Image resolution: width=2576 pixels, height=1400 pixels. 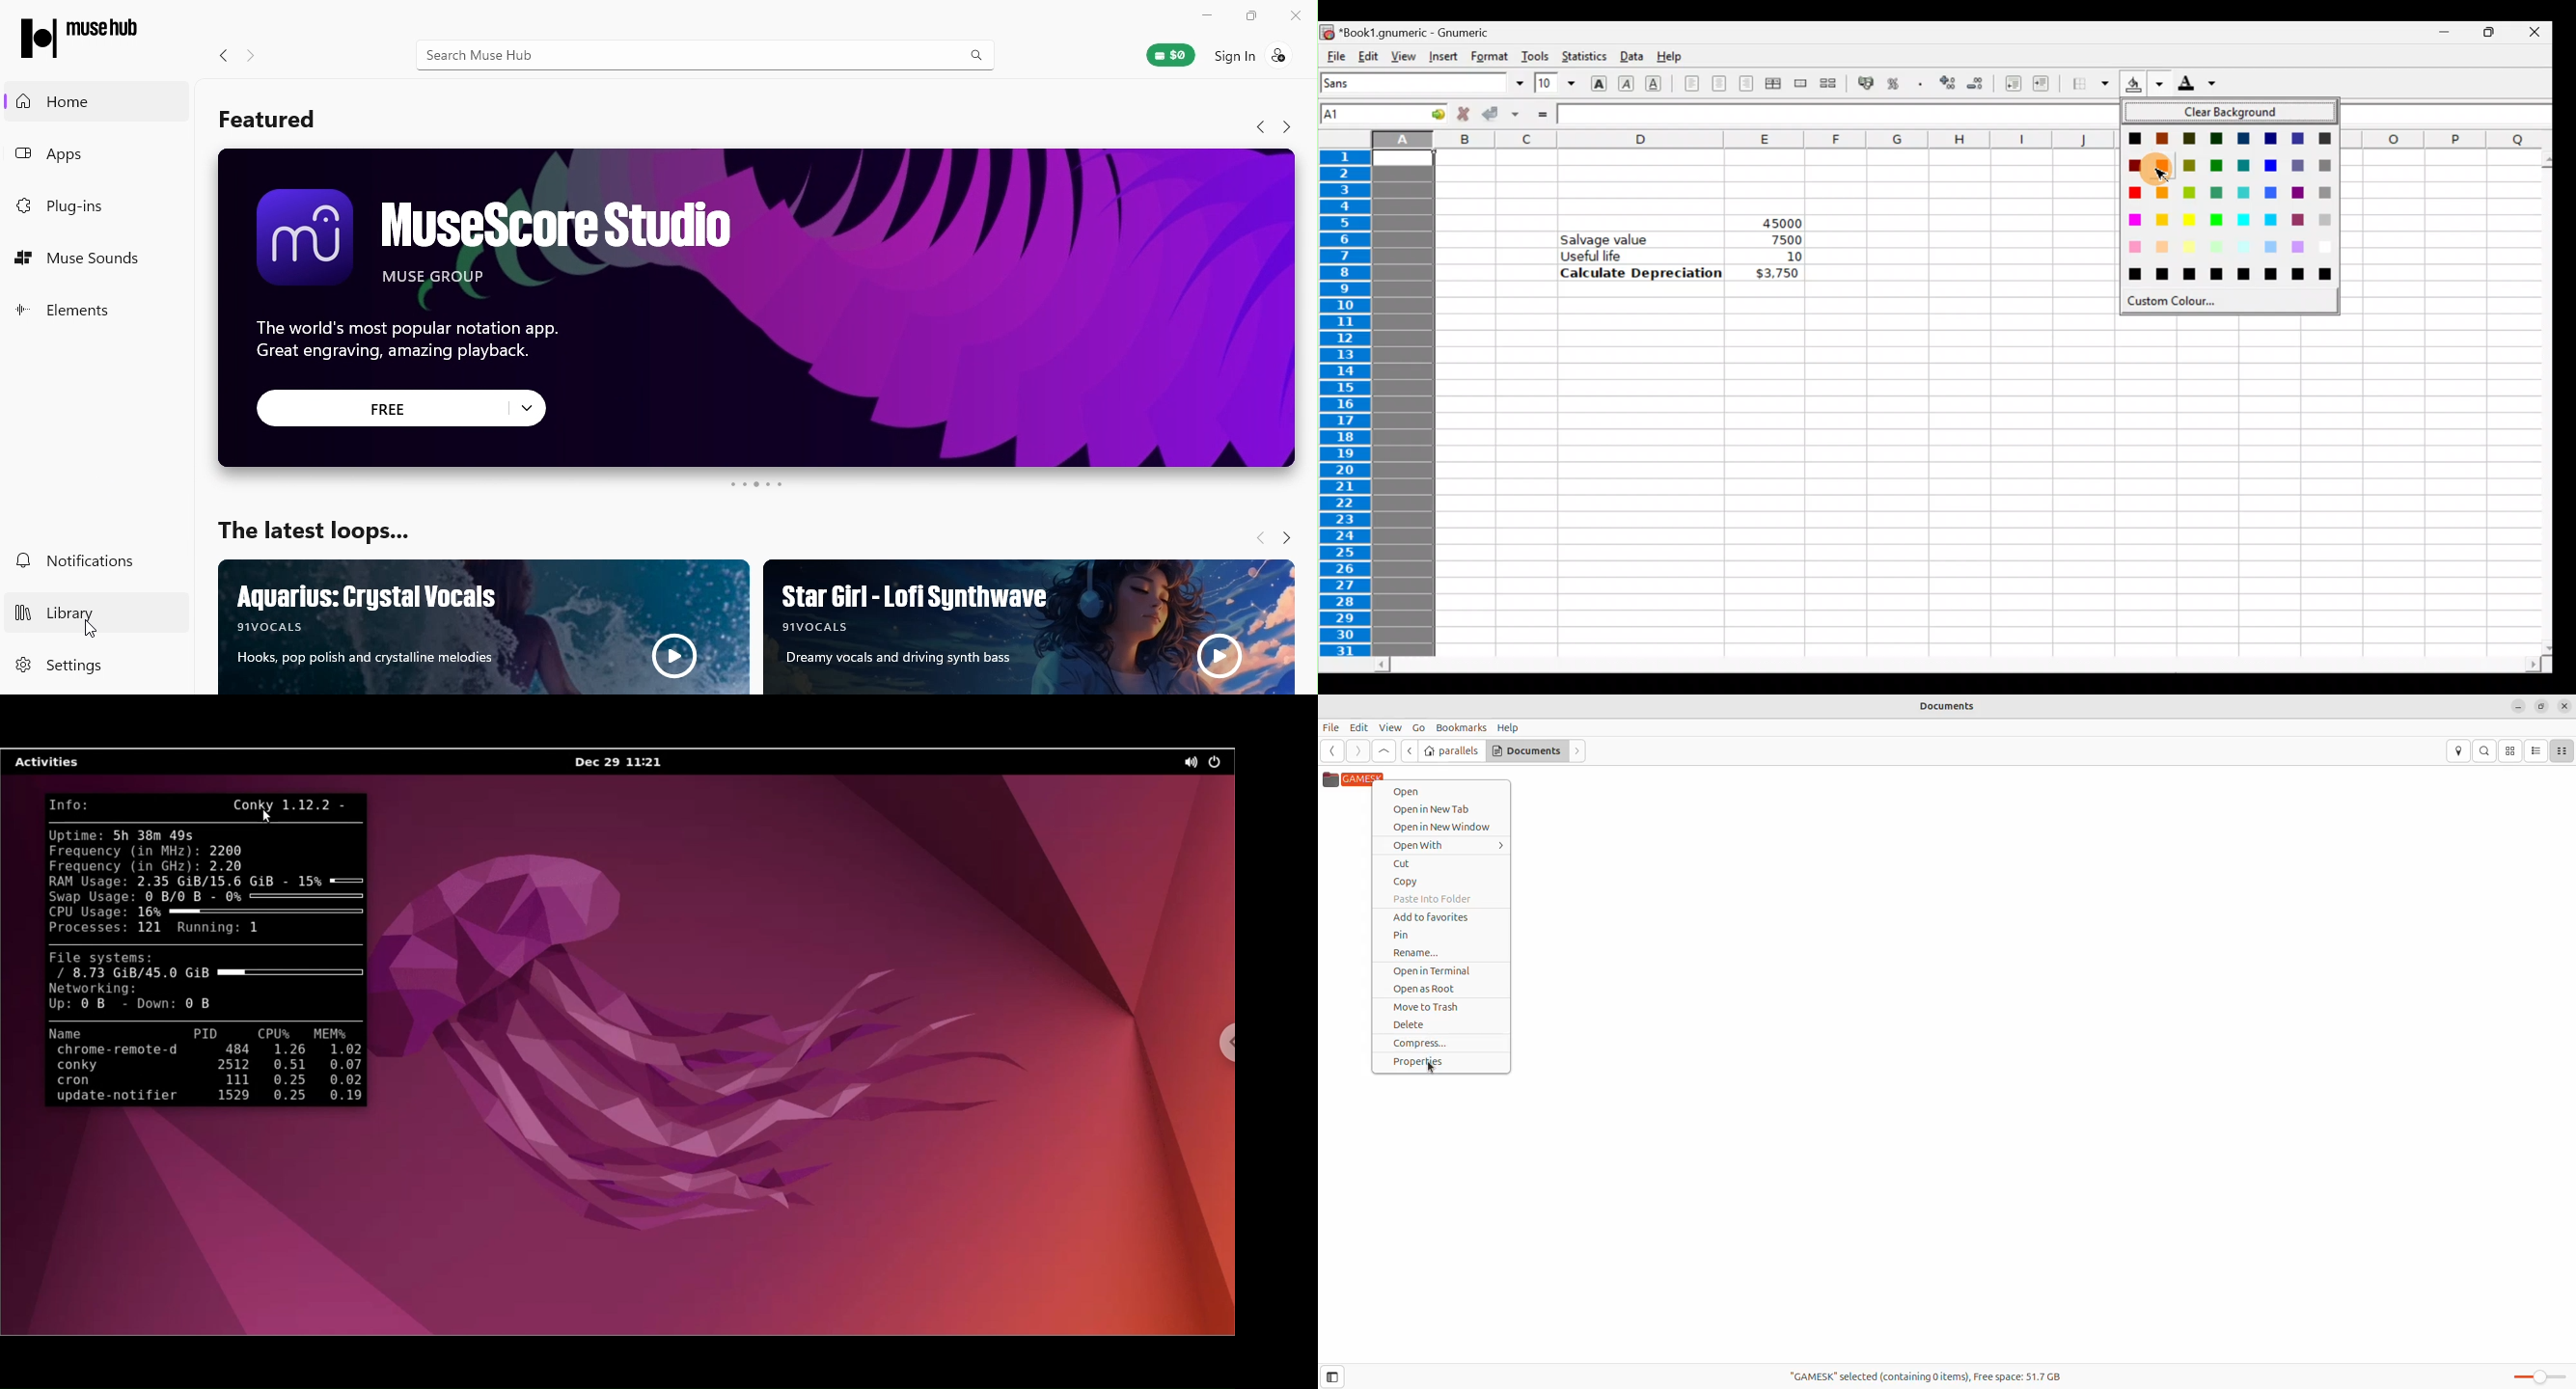 What do you see at coordinates (84, 32) in the screenshot?
I see `Muse Hub Logo` at bounding box center [84, 32].